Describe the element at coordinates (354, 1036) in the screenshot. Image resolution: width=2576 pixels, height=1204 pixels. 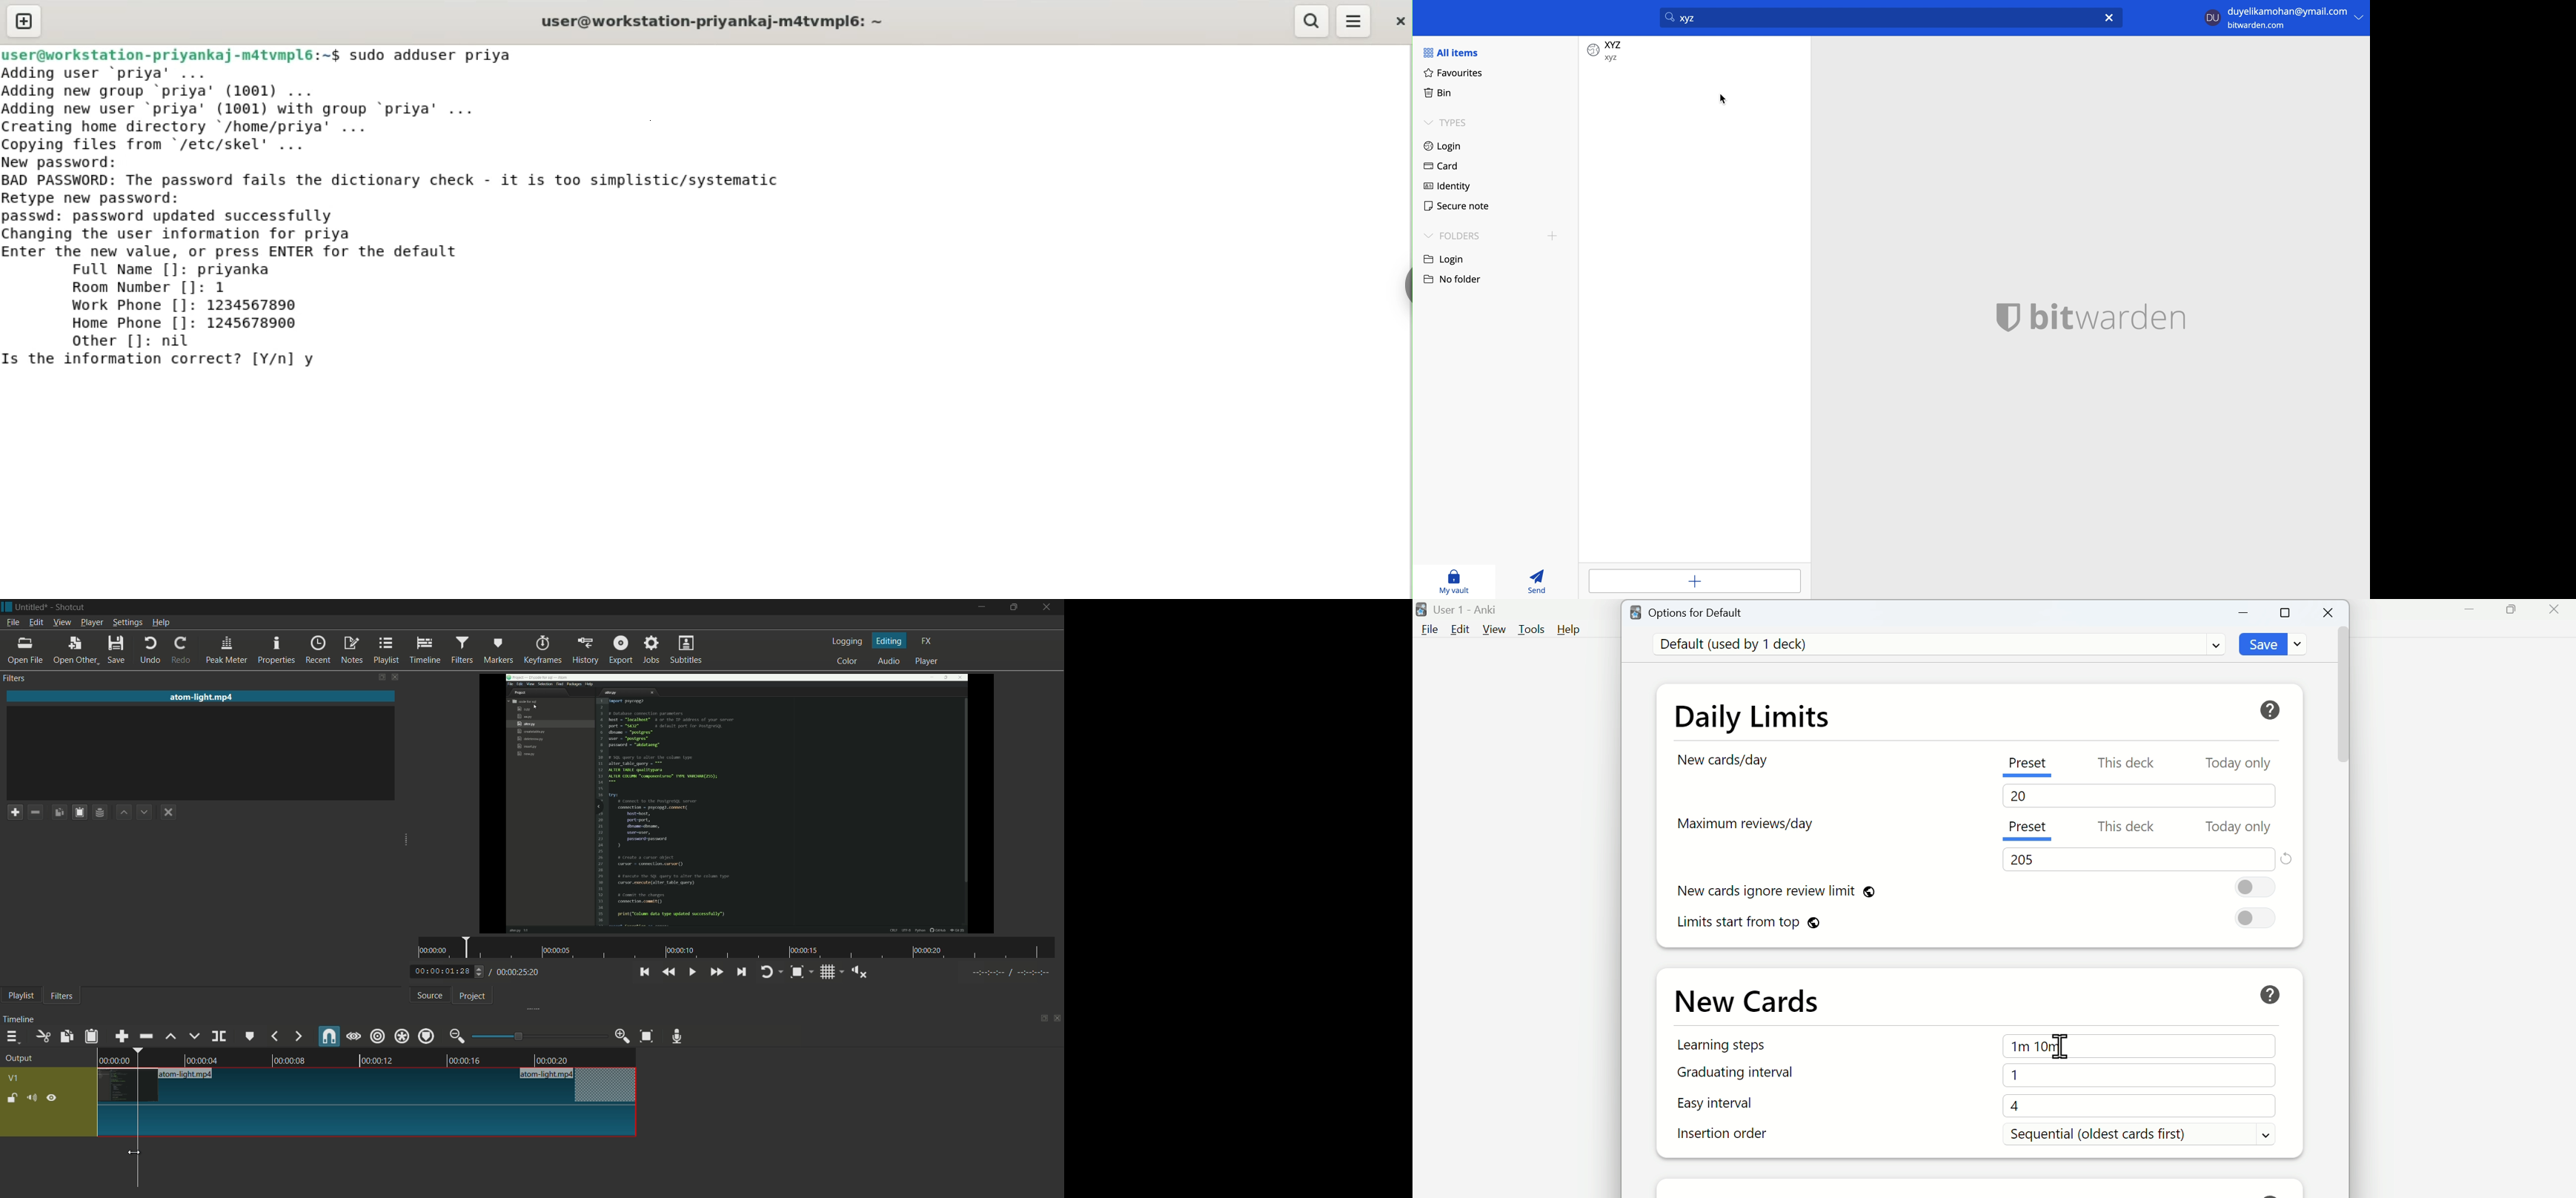
I see `scrub while dragging` at that location.